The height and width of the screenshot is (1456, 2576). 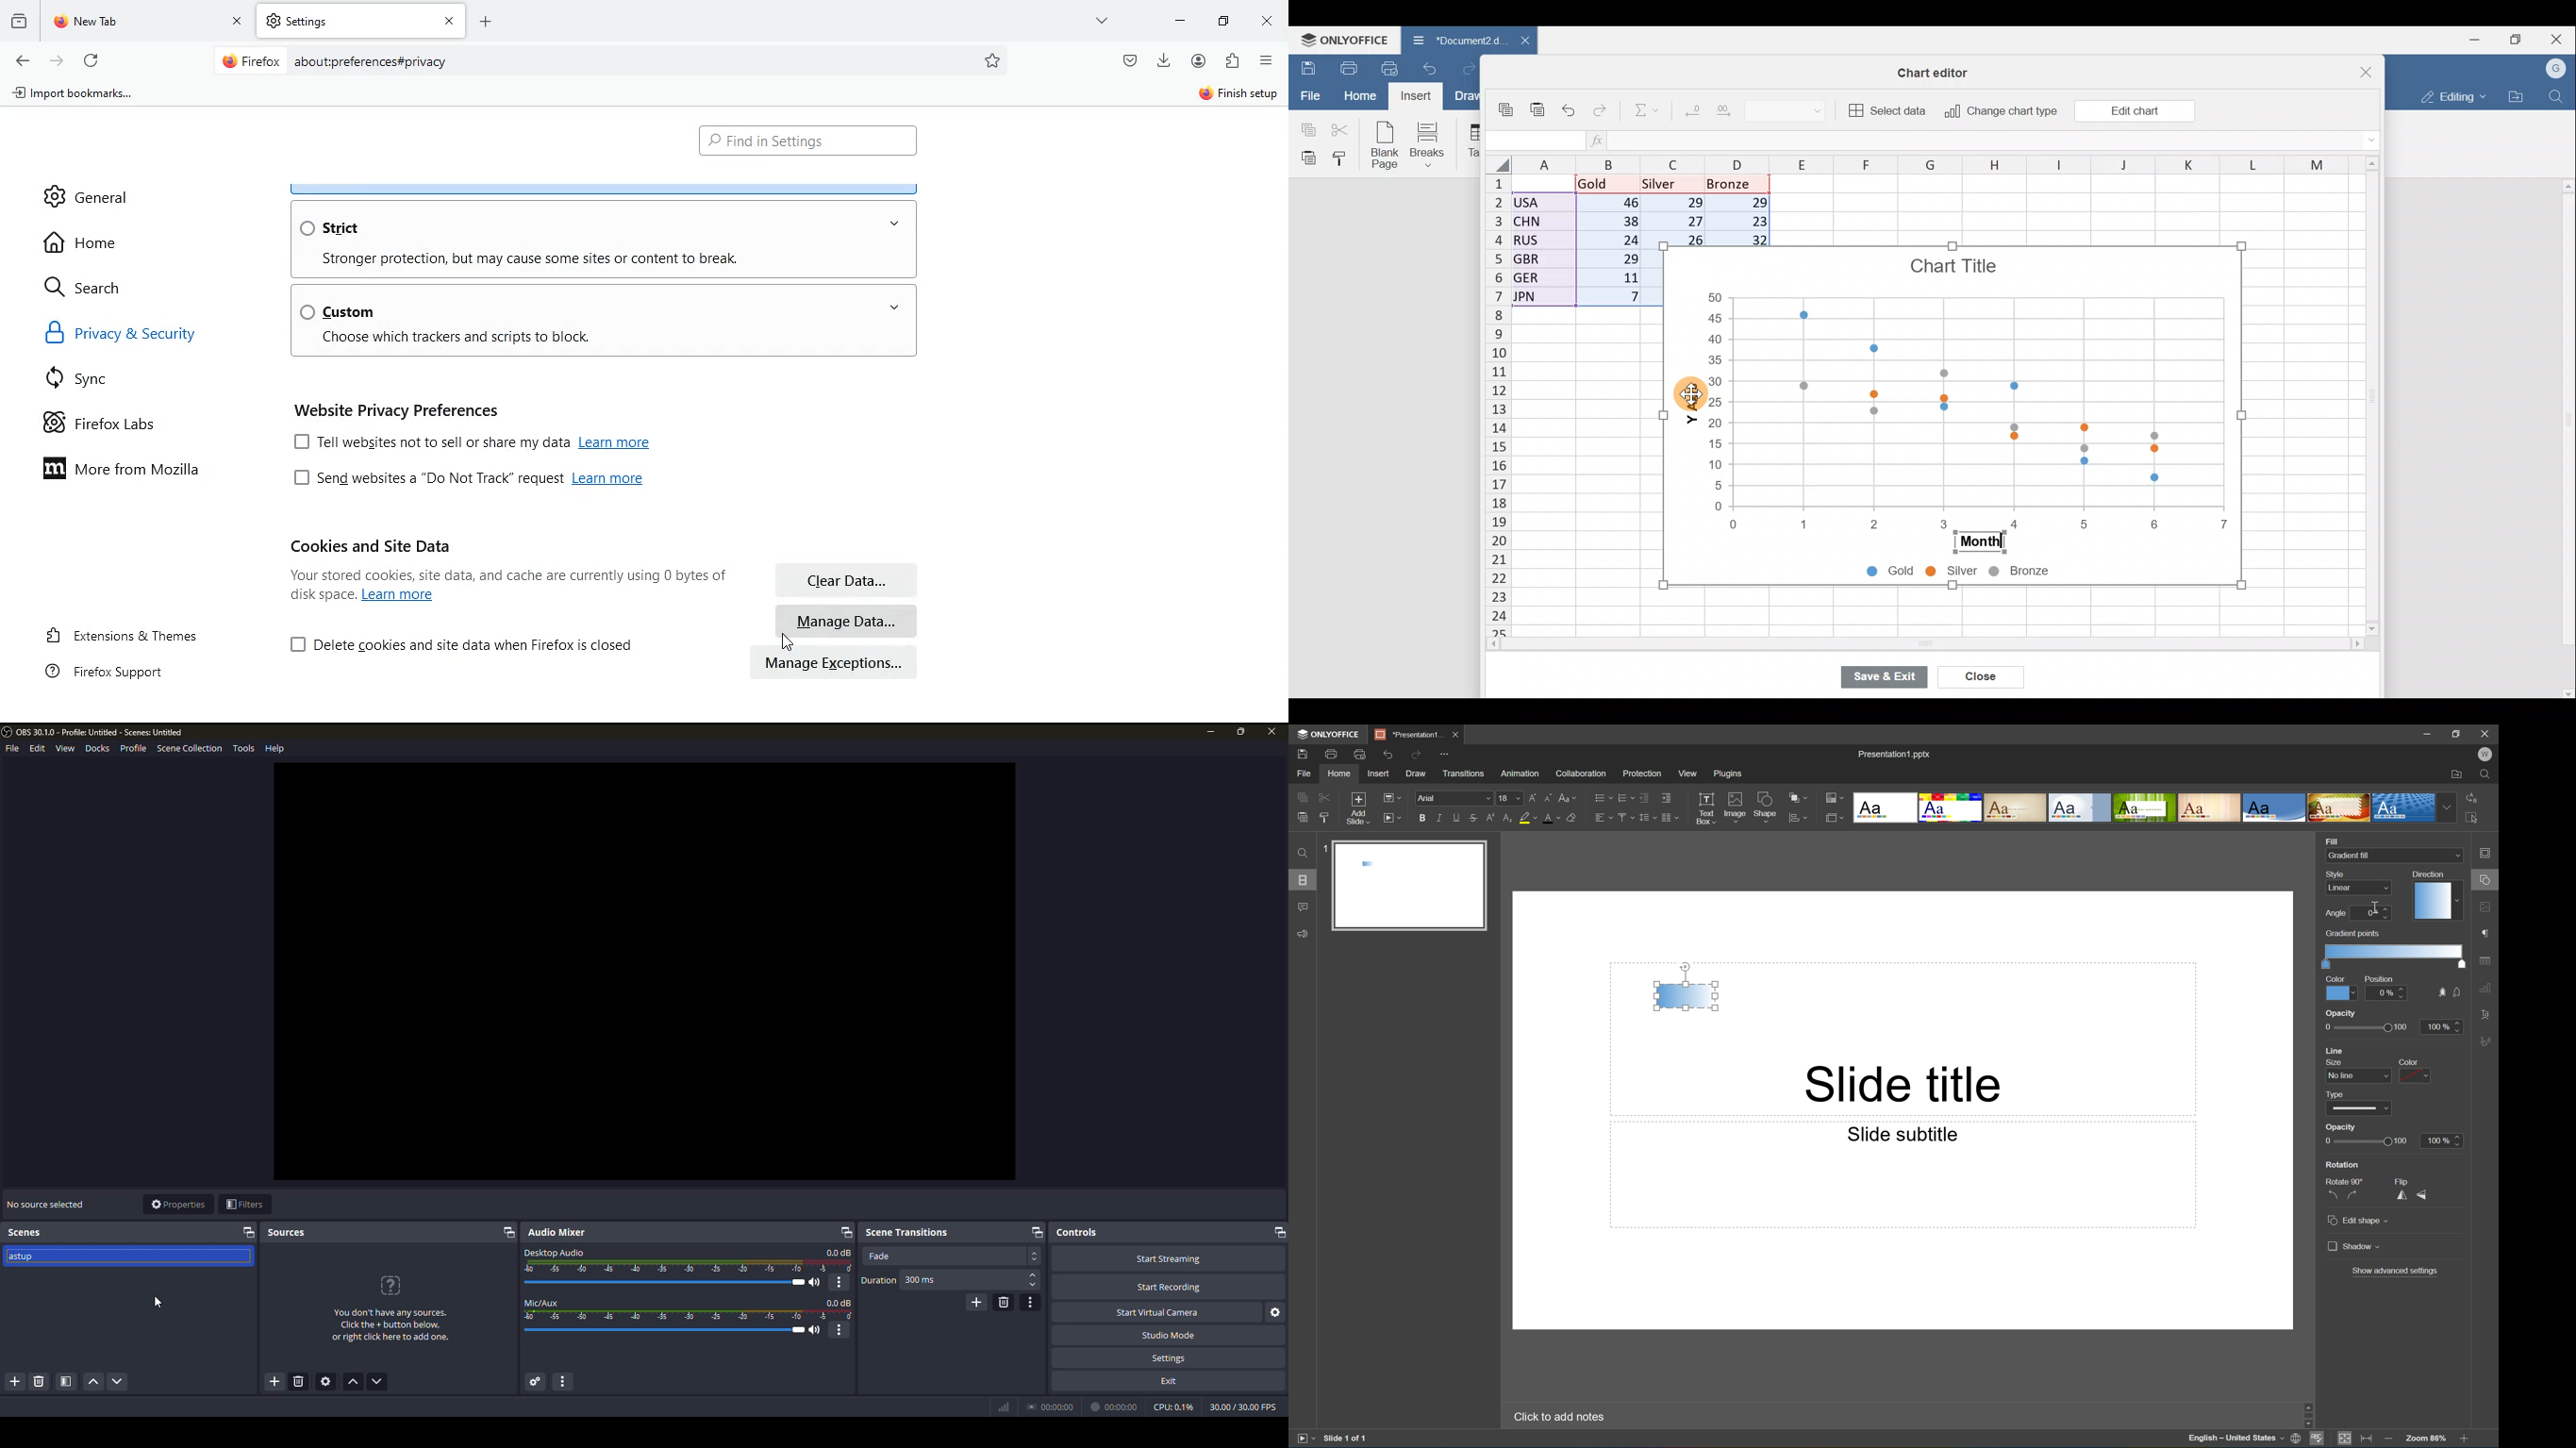 I want to click on Zoom out, so click(x=2388, y=1439).